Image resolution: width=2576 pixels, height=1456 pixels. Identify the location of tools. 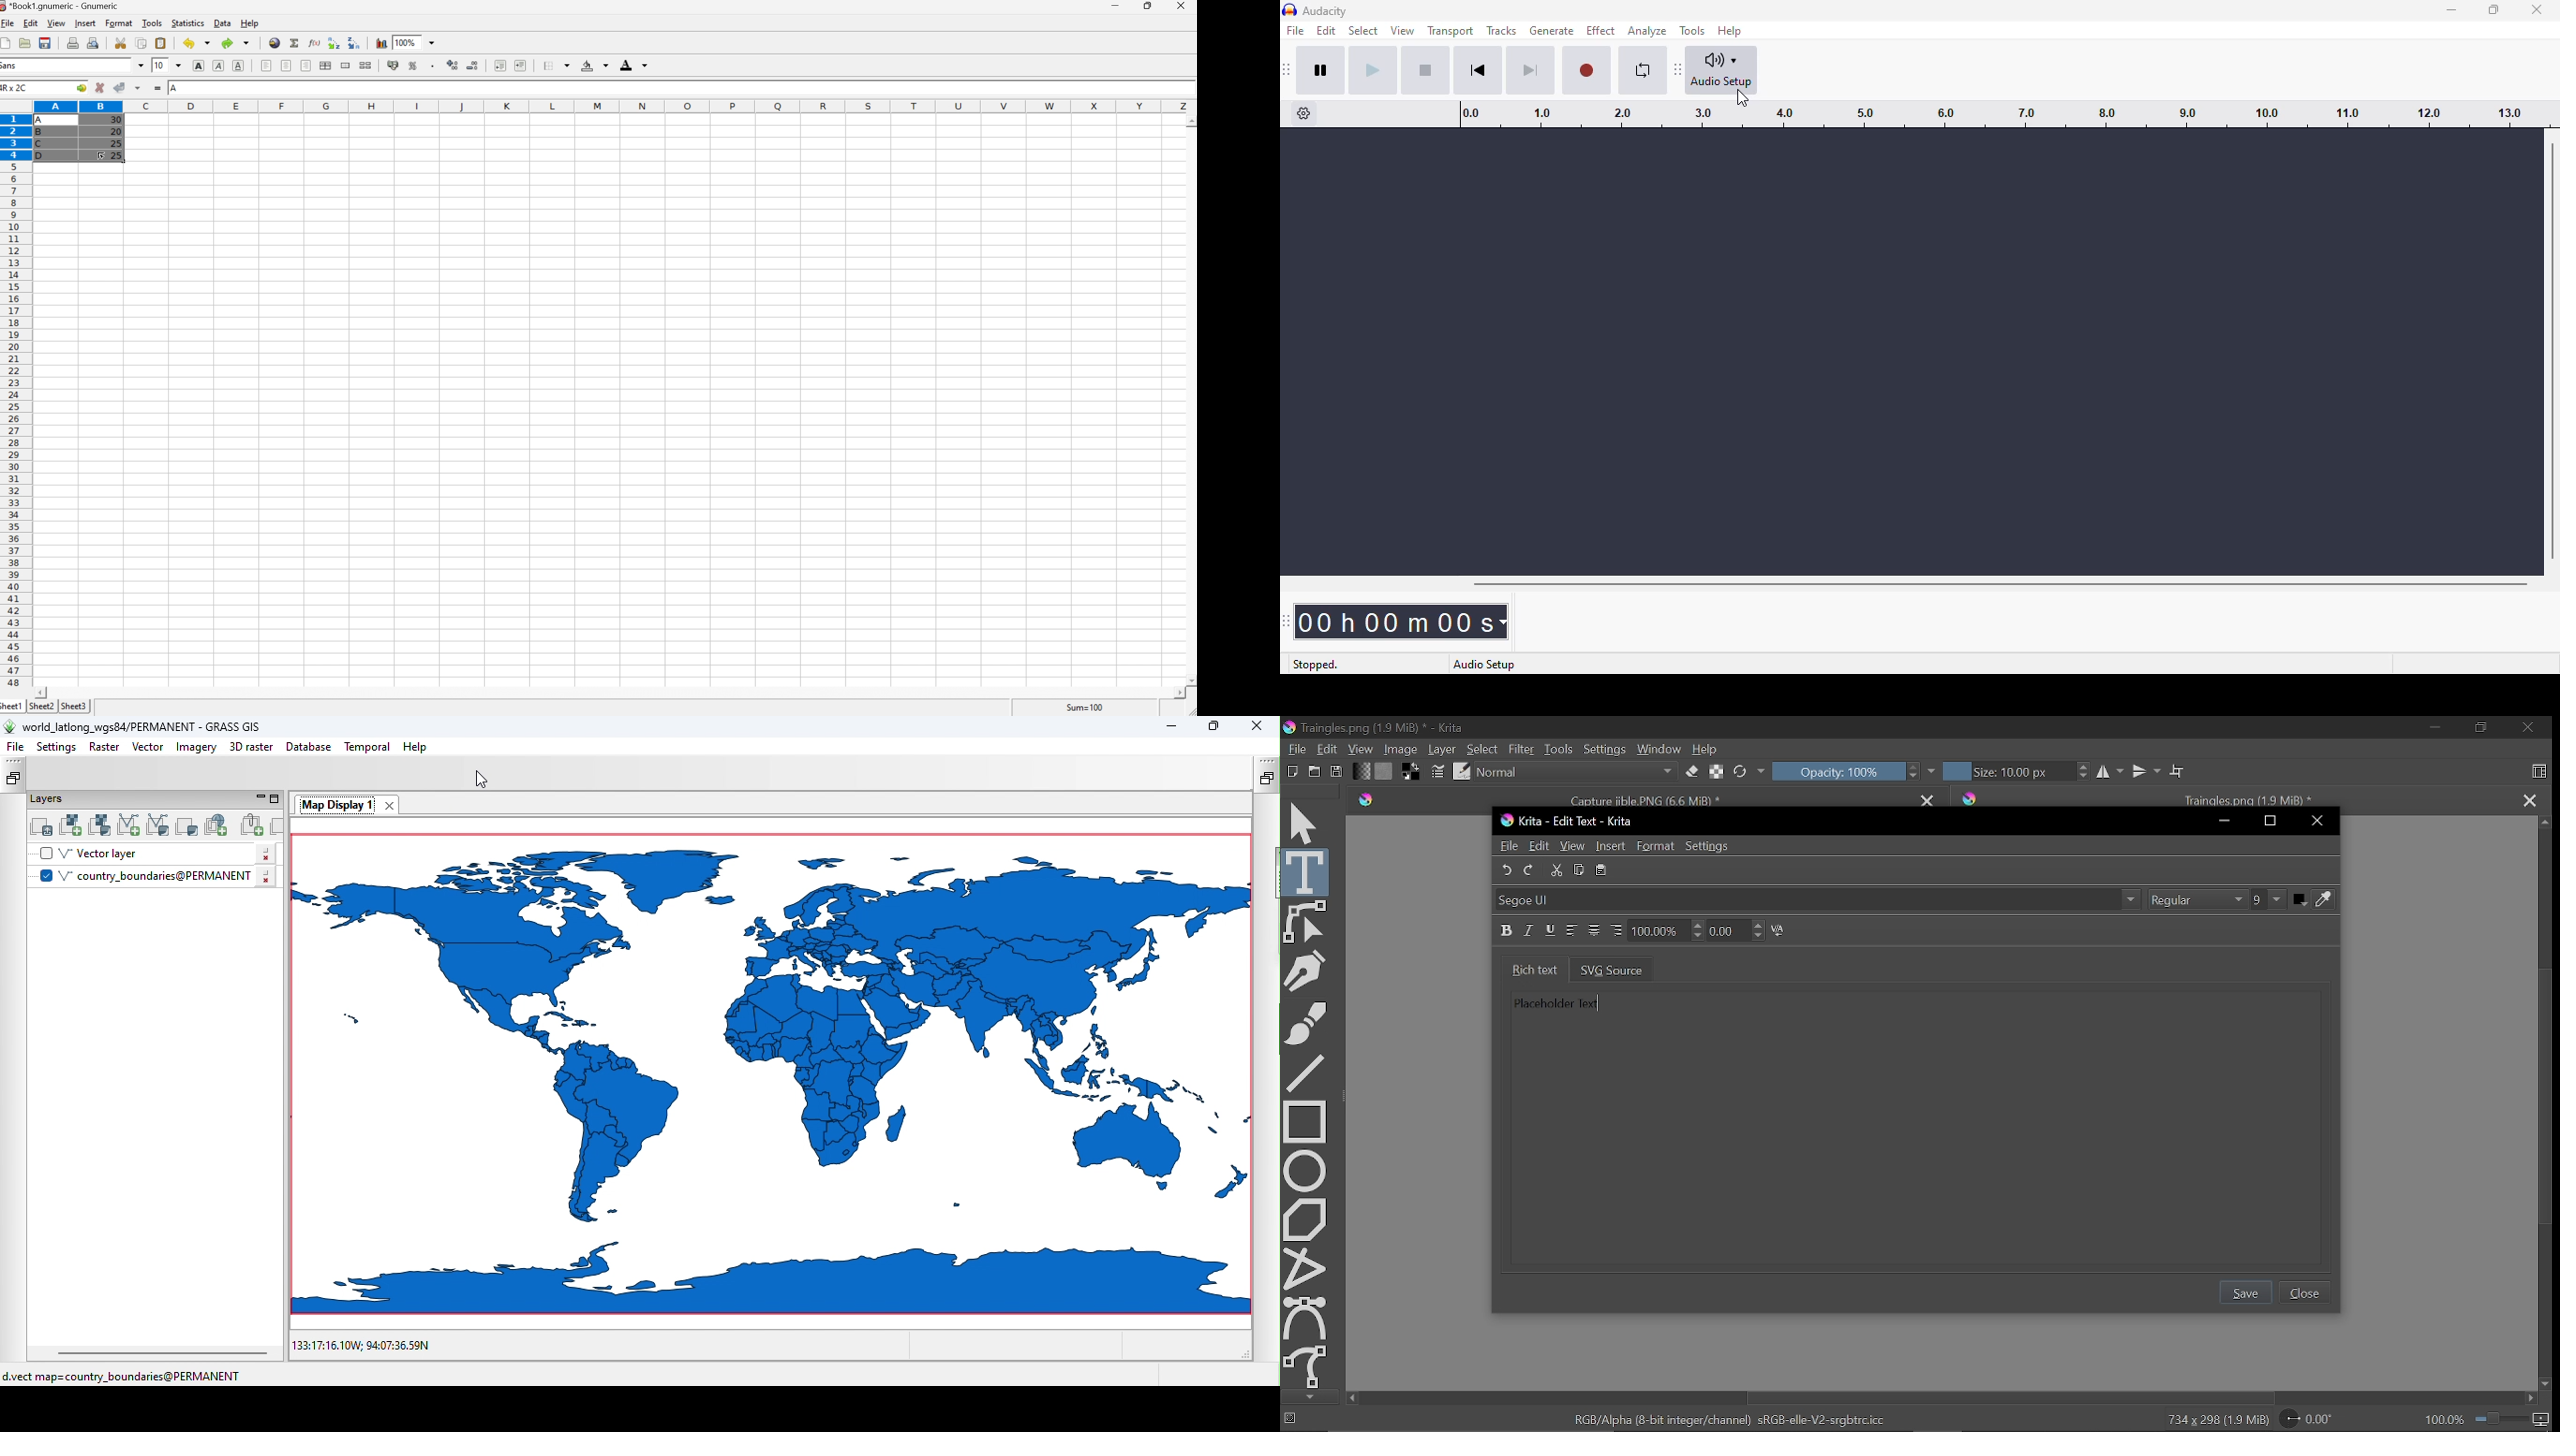
(1556, 749).